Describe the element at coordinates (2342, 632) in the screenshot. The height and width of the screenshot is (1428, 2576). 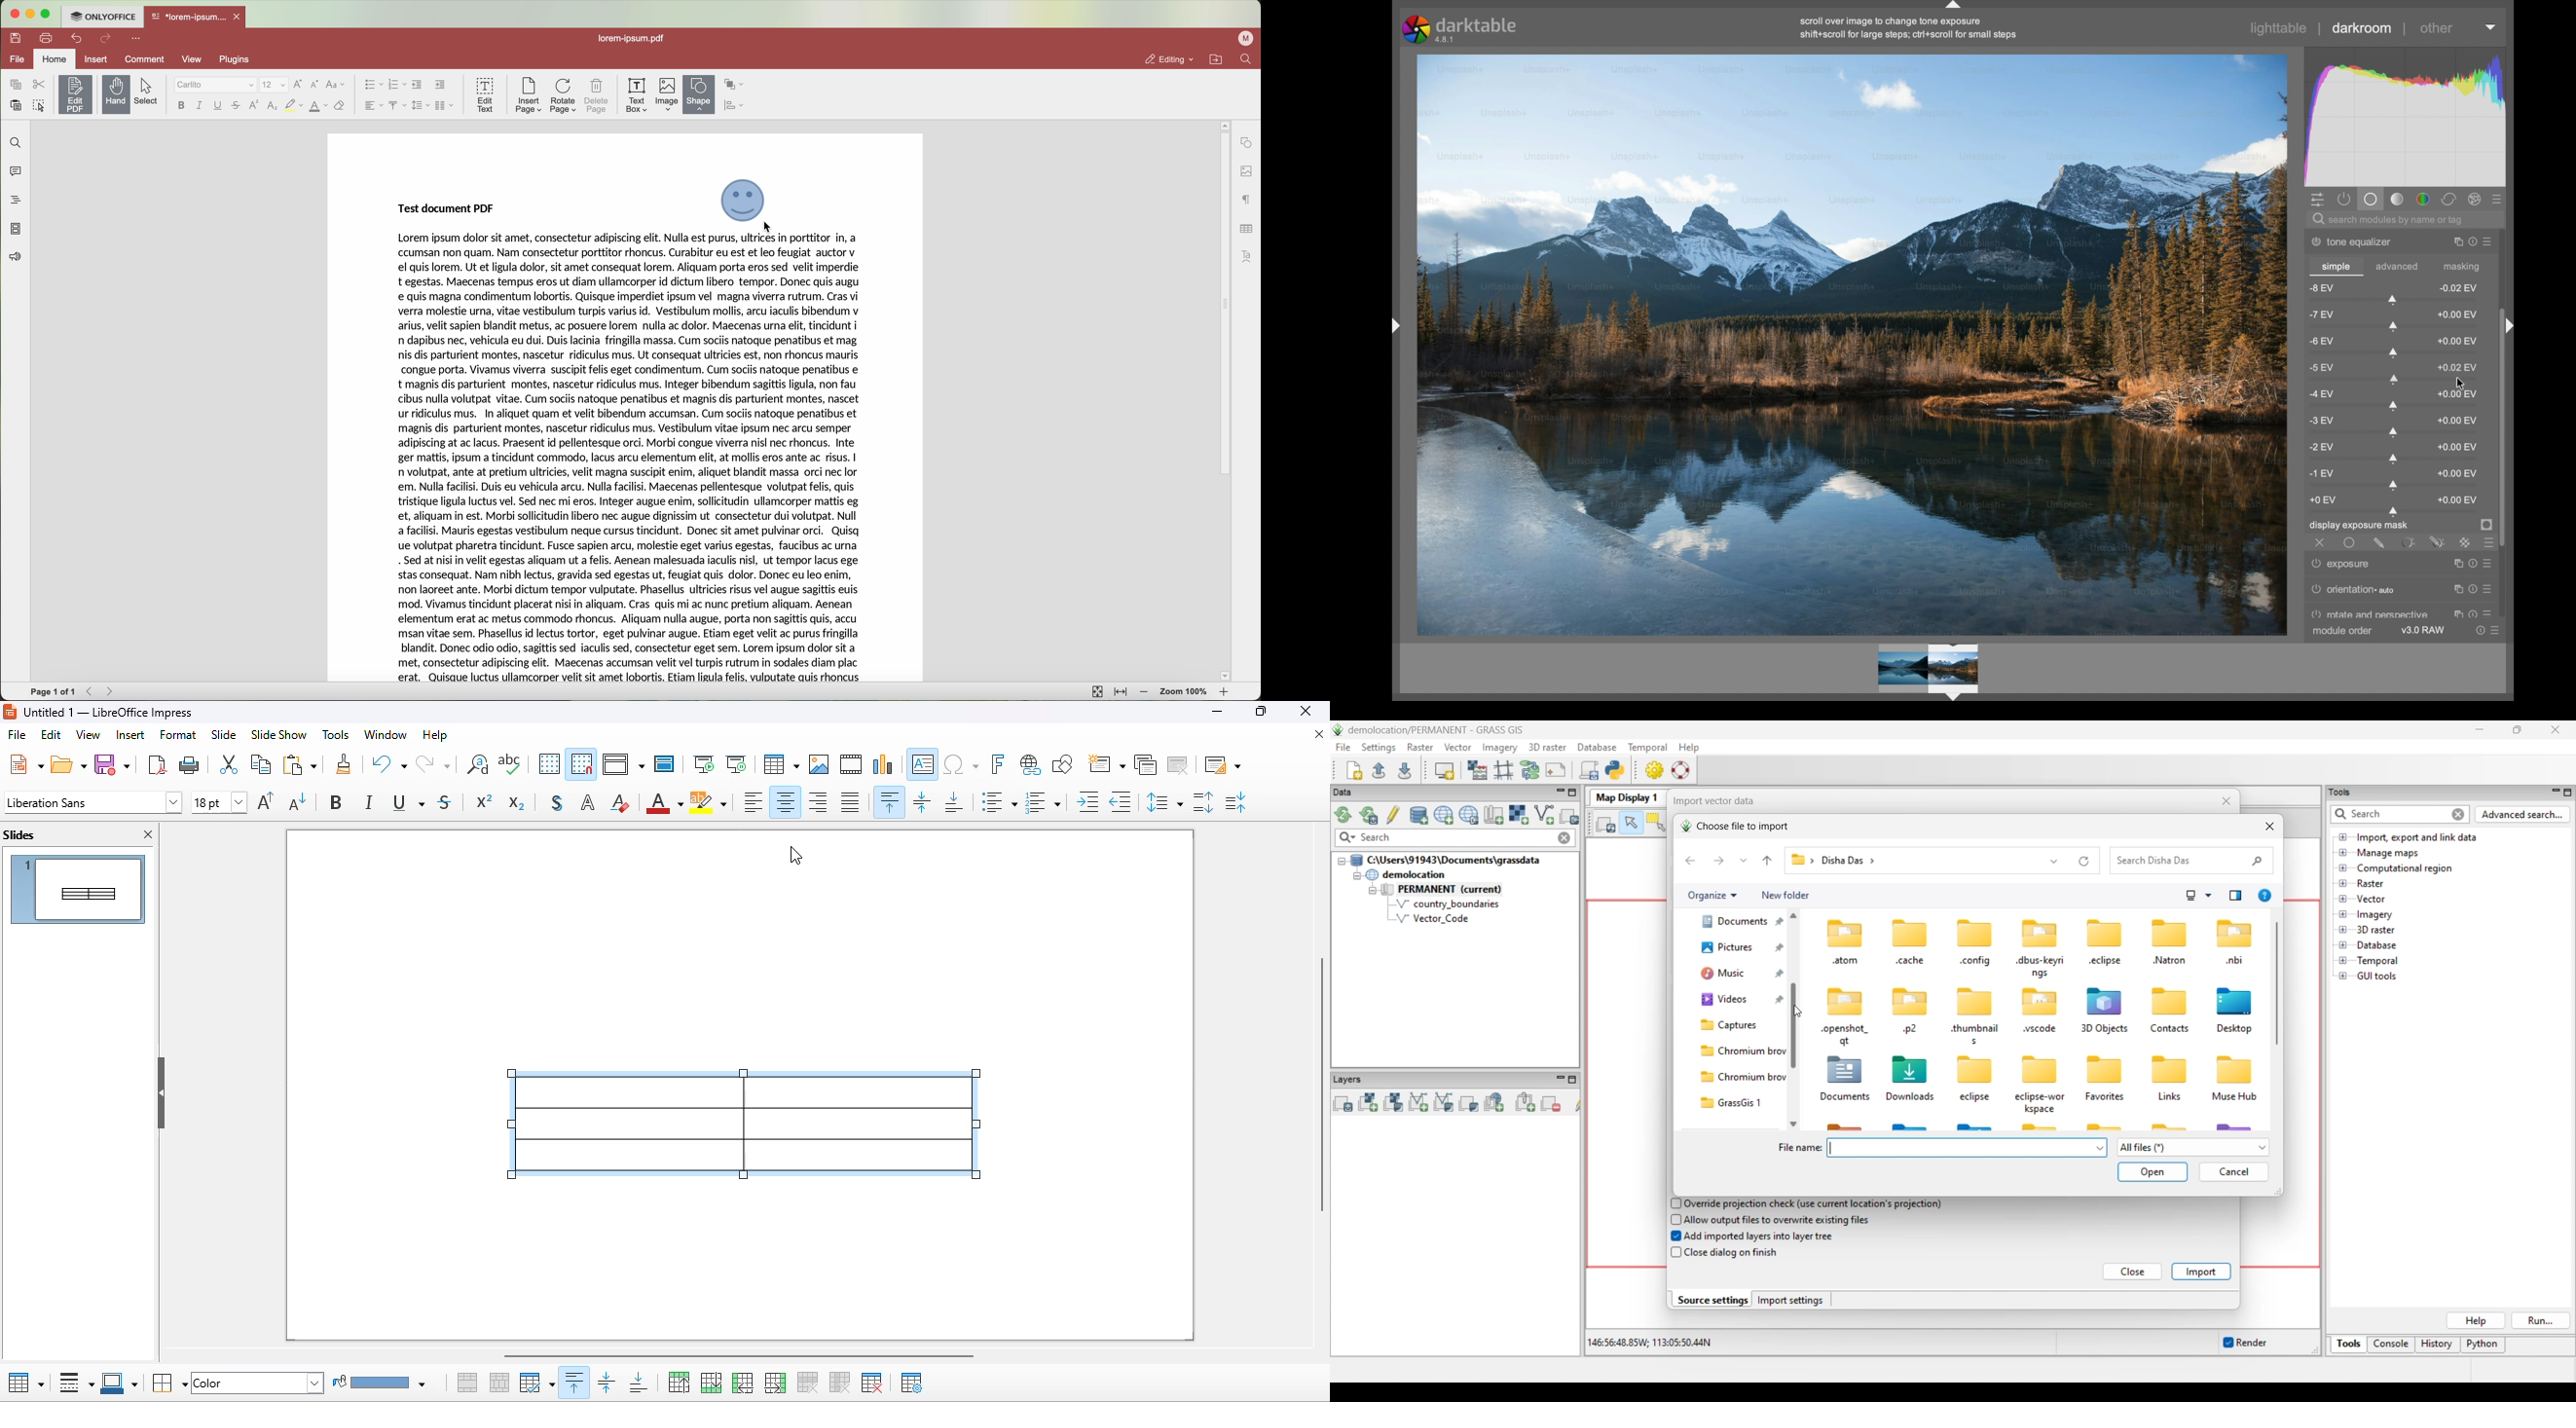
I see `module order` at that location.